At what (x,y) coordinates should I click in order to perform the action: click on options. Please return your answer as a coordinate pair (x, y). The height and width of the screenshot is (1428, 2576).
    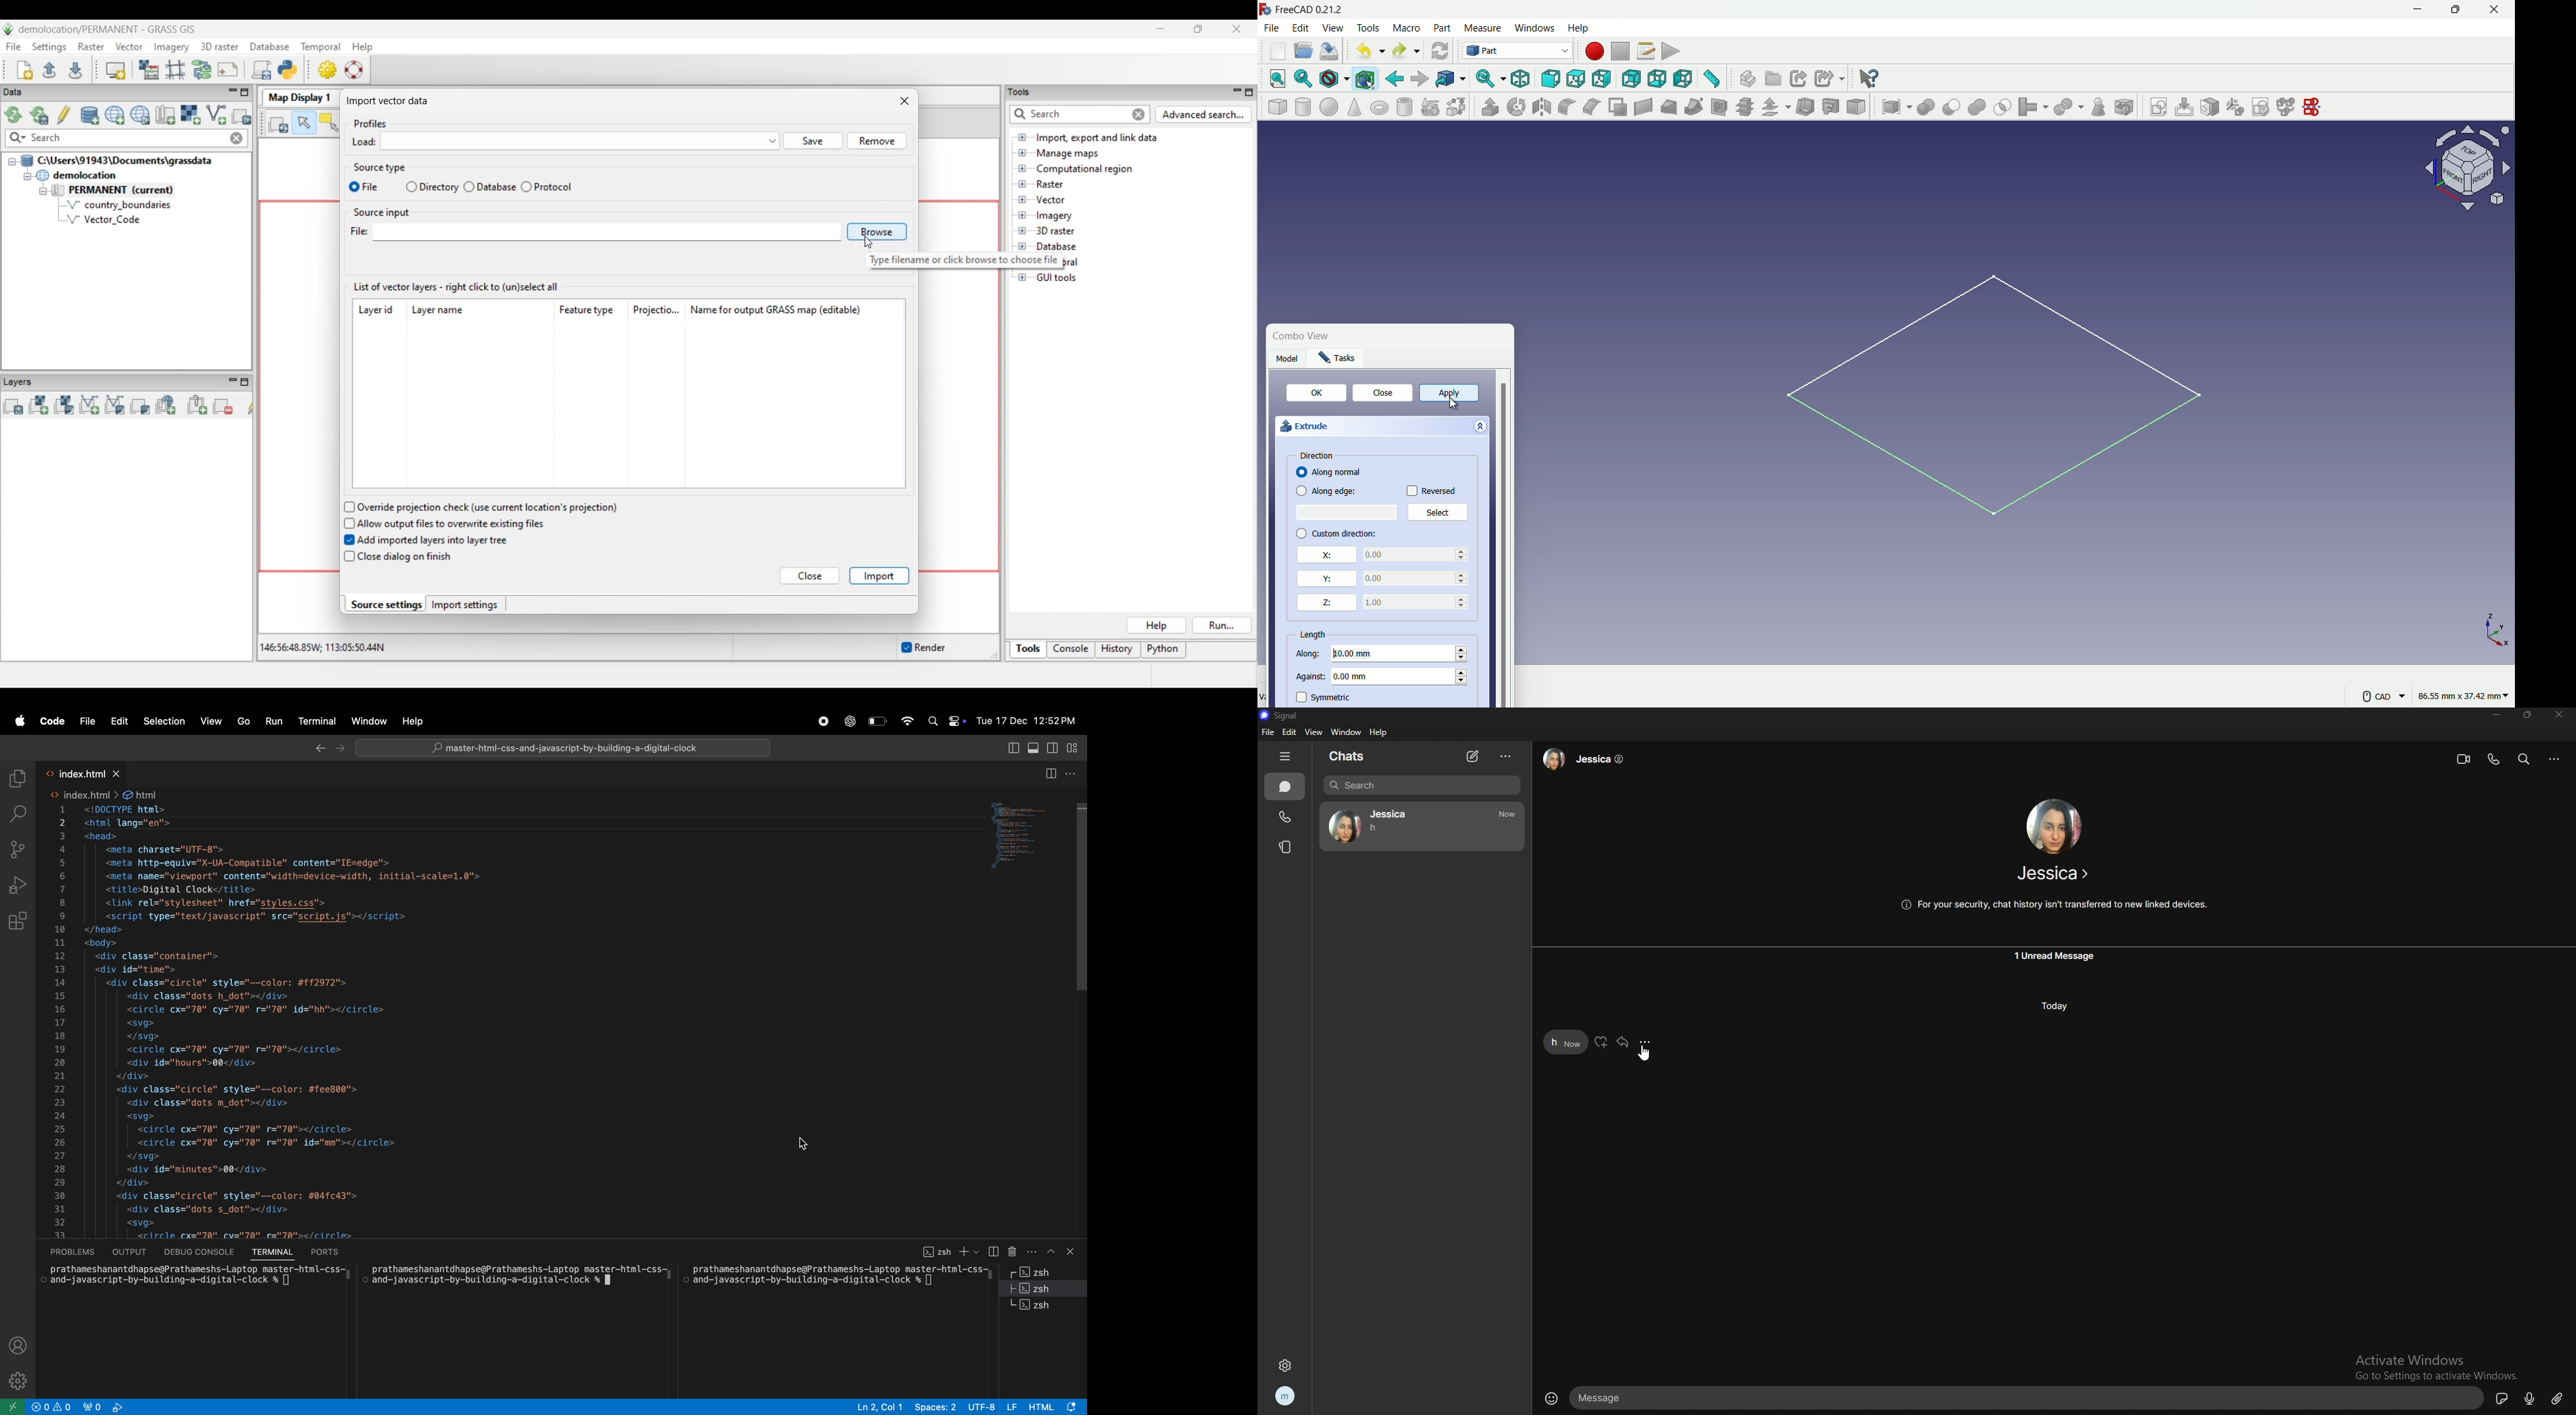
    Looking at the image, I should click on (2555, 759).